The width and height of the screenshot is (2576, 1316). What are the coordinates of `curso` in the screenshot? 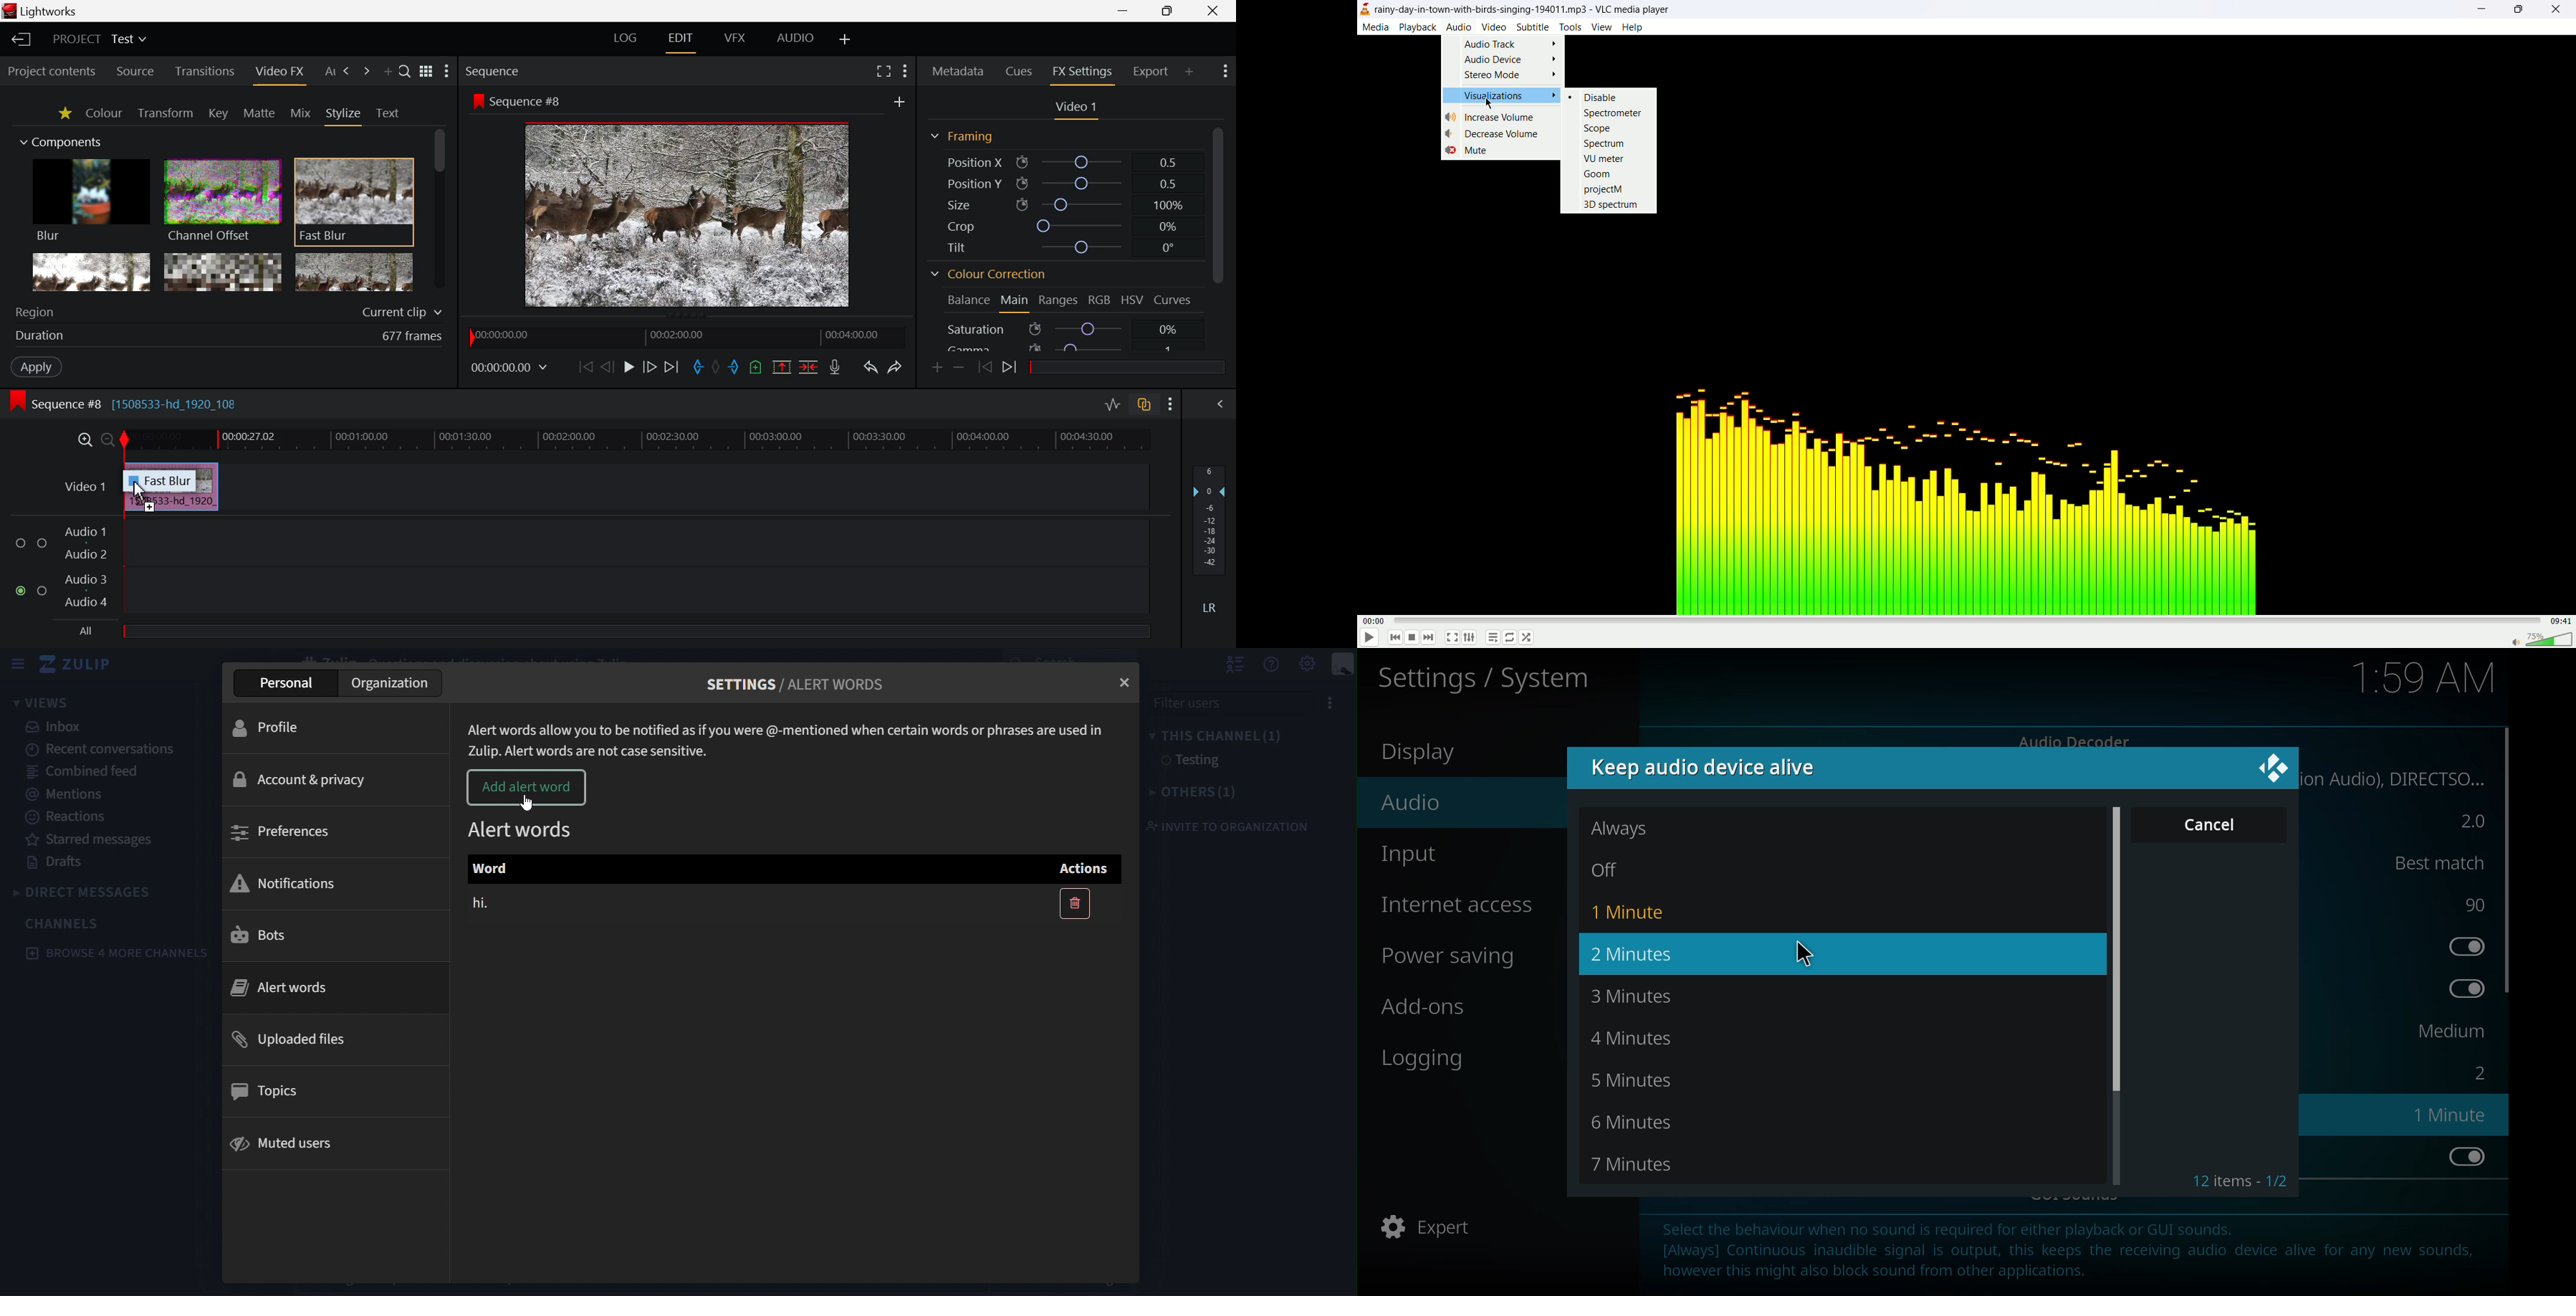 It's located at (1805, 952).